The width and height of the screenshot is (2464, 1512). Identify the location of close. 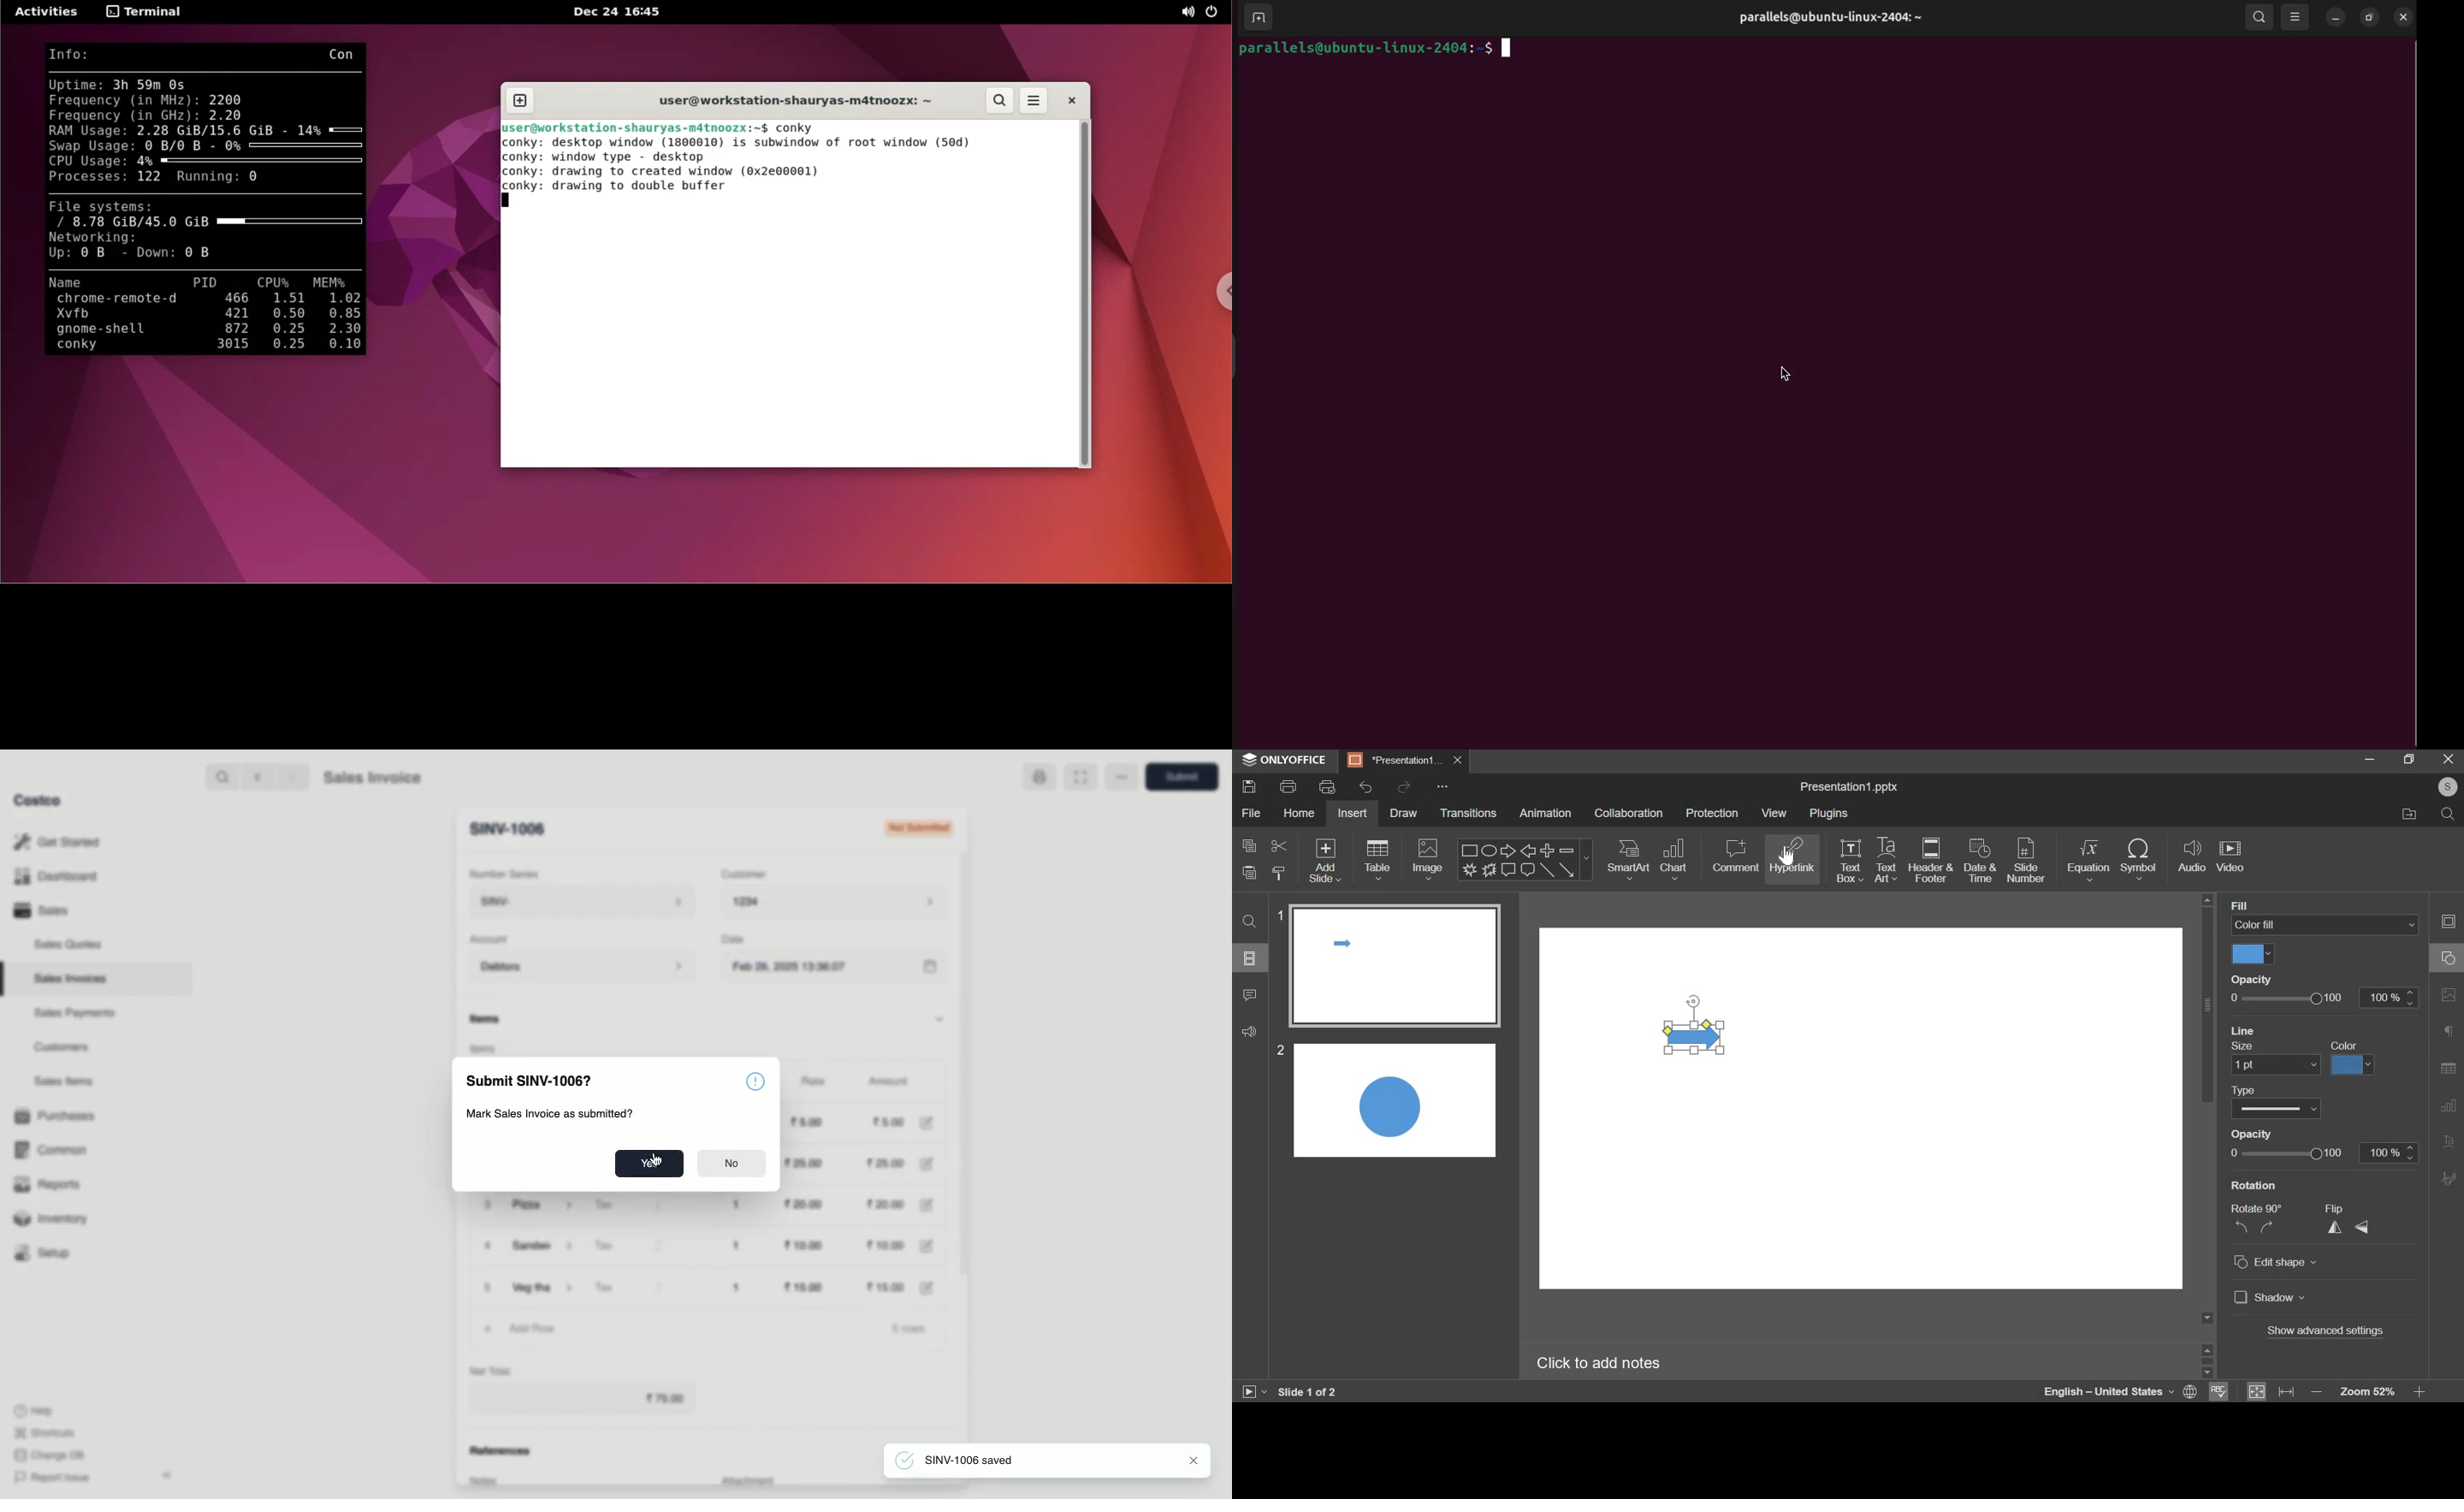
(2402, 16).